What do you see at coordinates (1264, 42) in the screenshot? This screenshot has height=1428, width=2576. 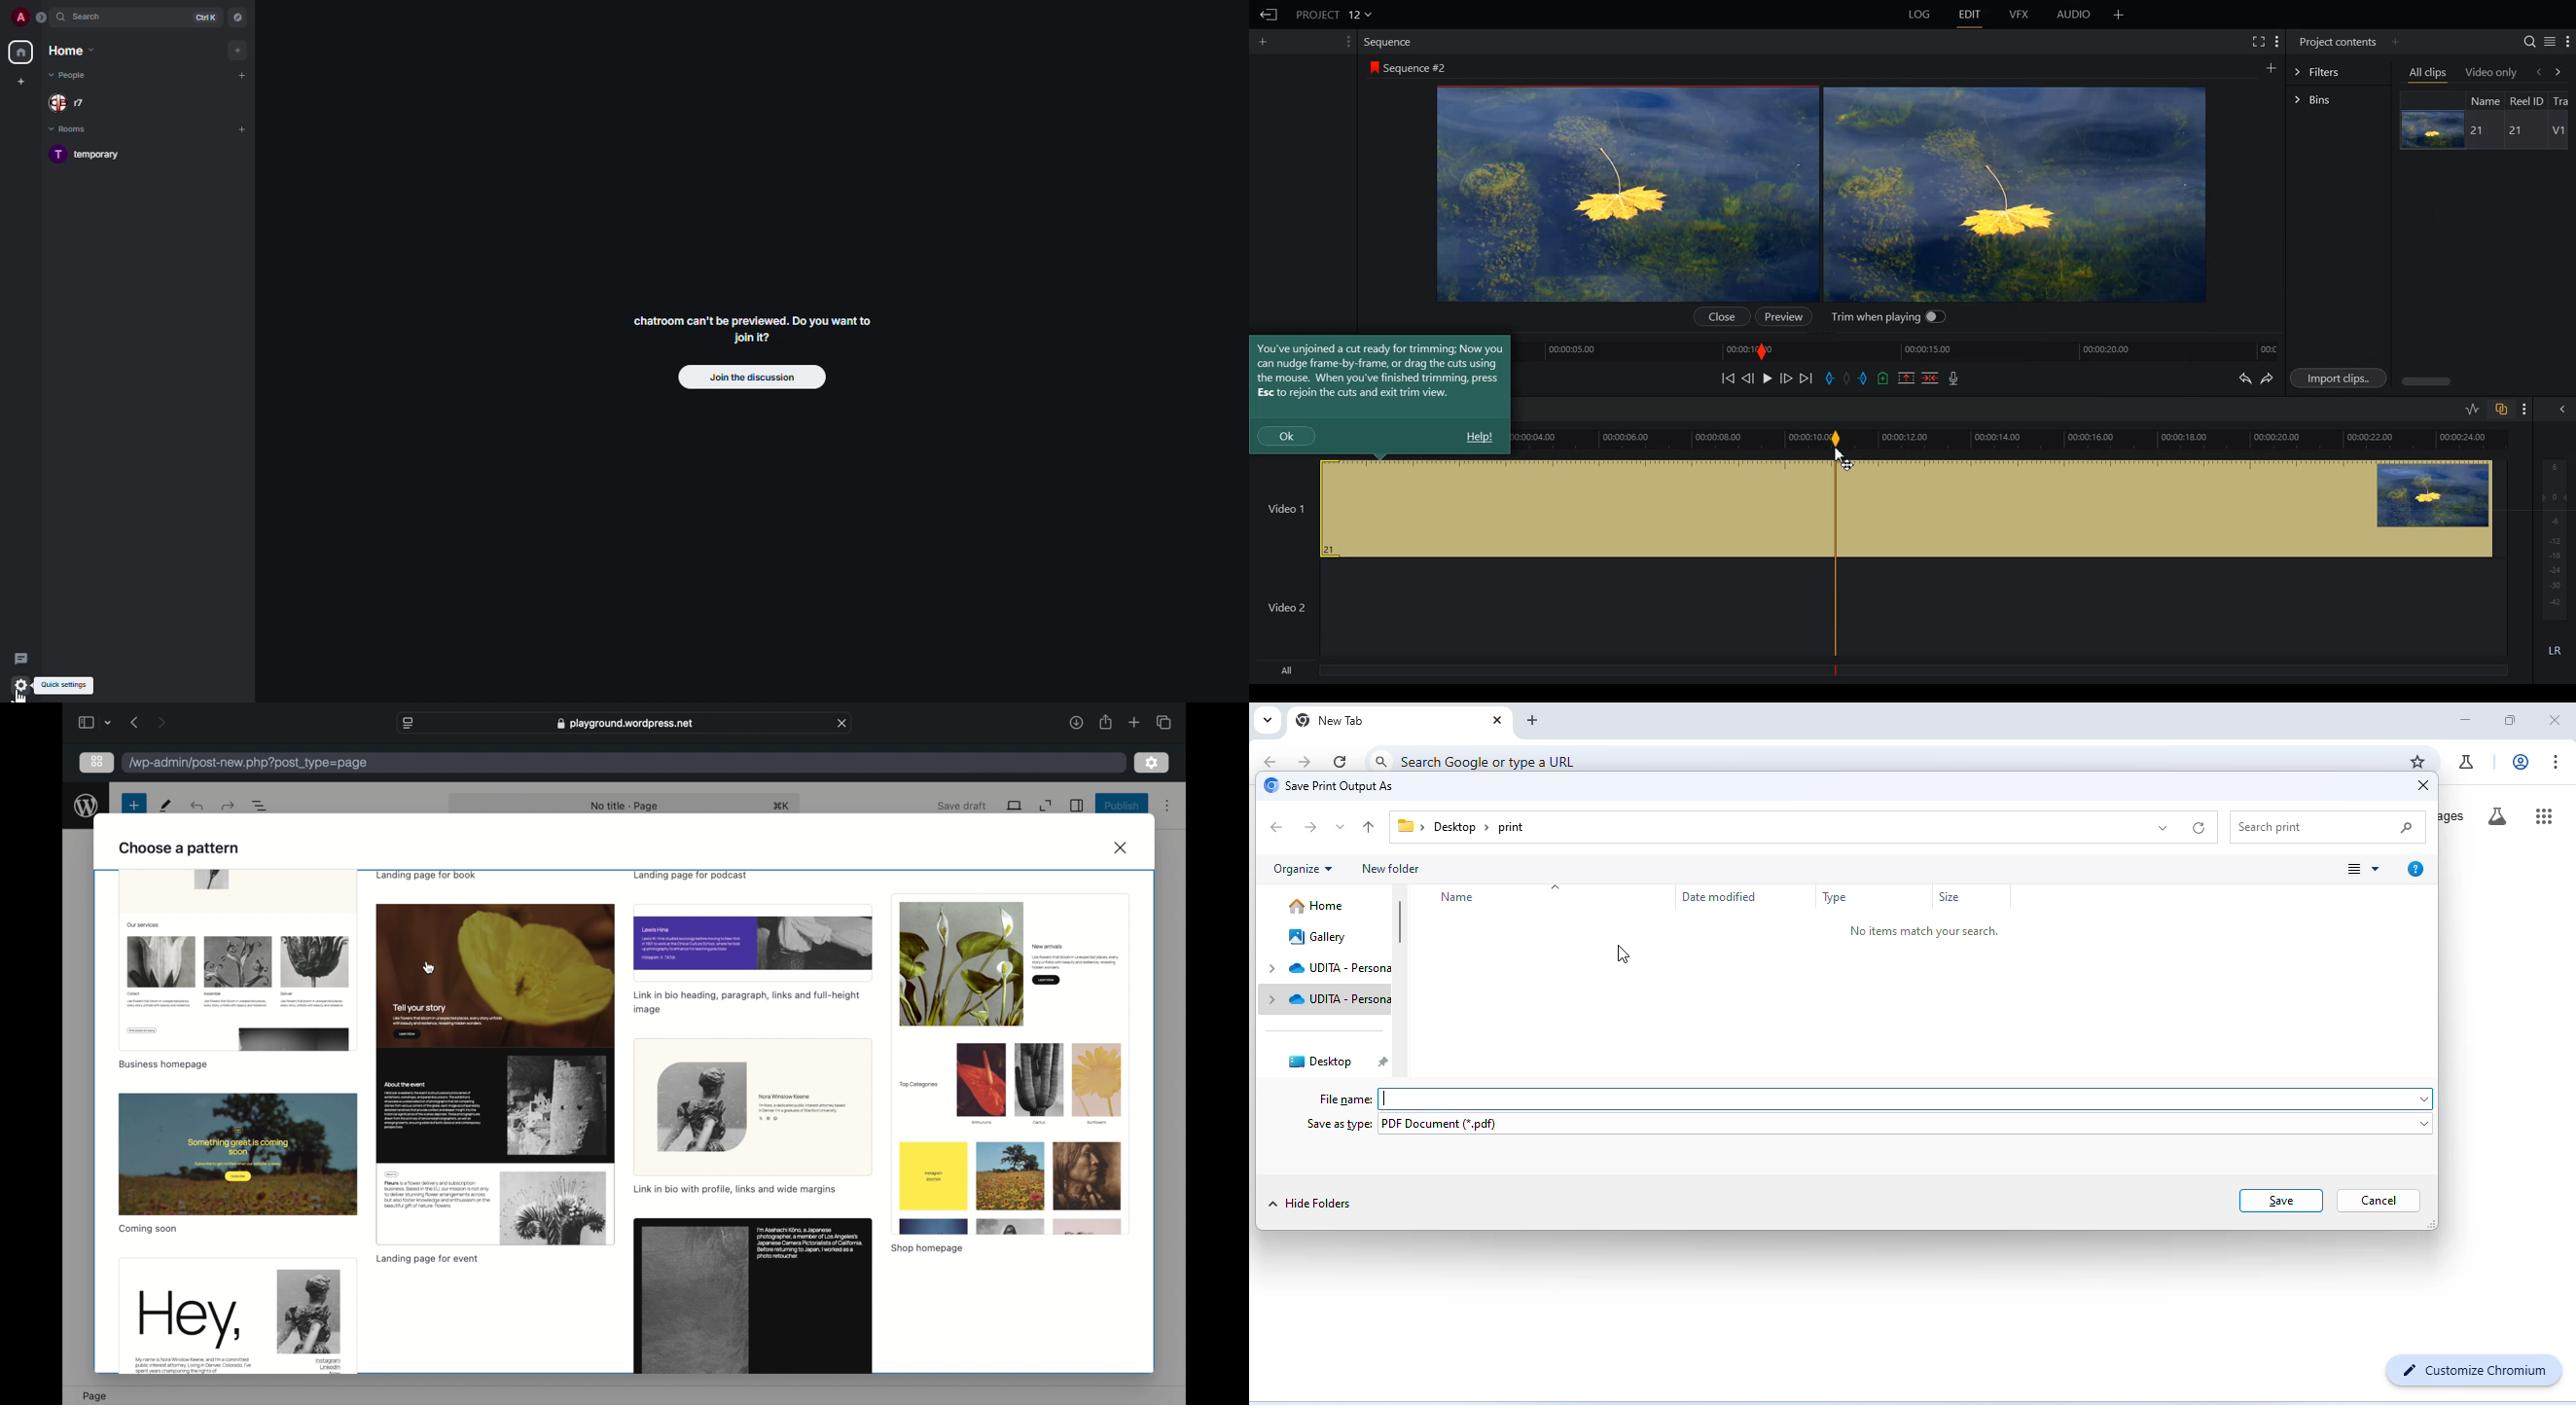 I see `Add Panel` at bounding box center [1264, 42].